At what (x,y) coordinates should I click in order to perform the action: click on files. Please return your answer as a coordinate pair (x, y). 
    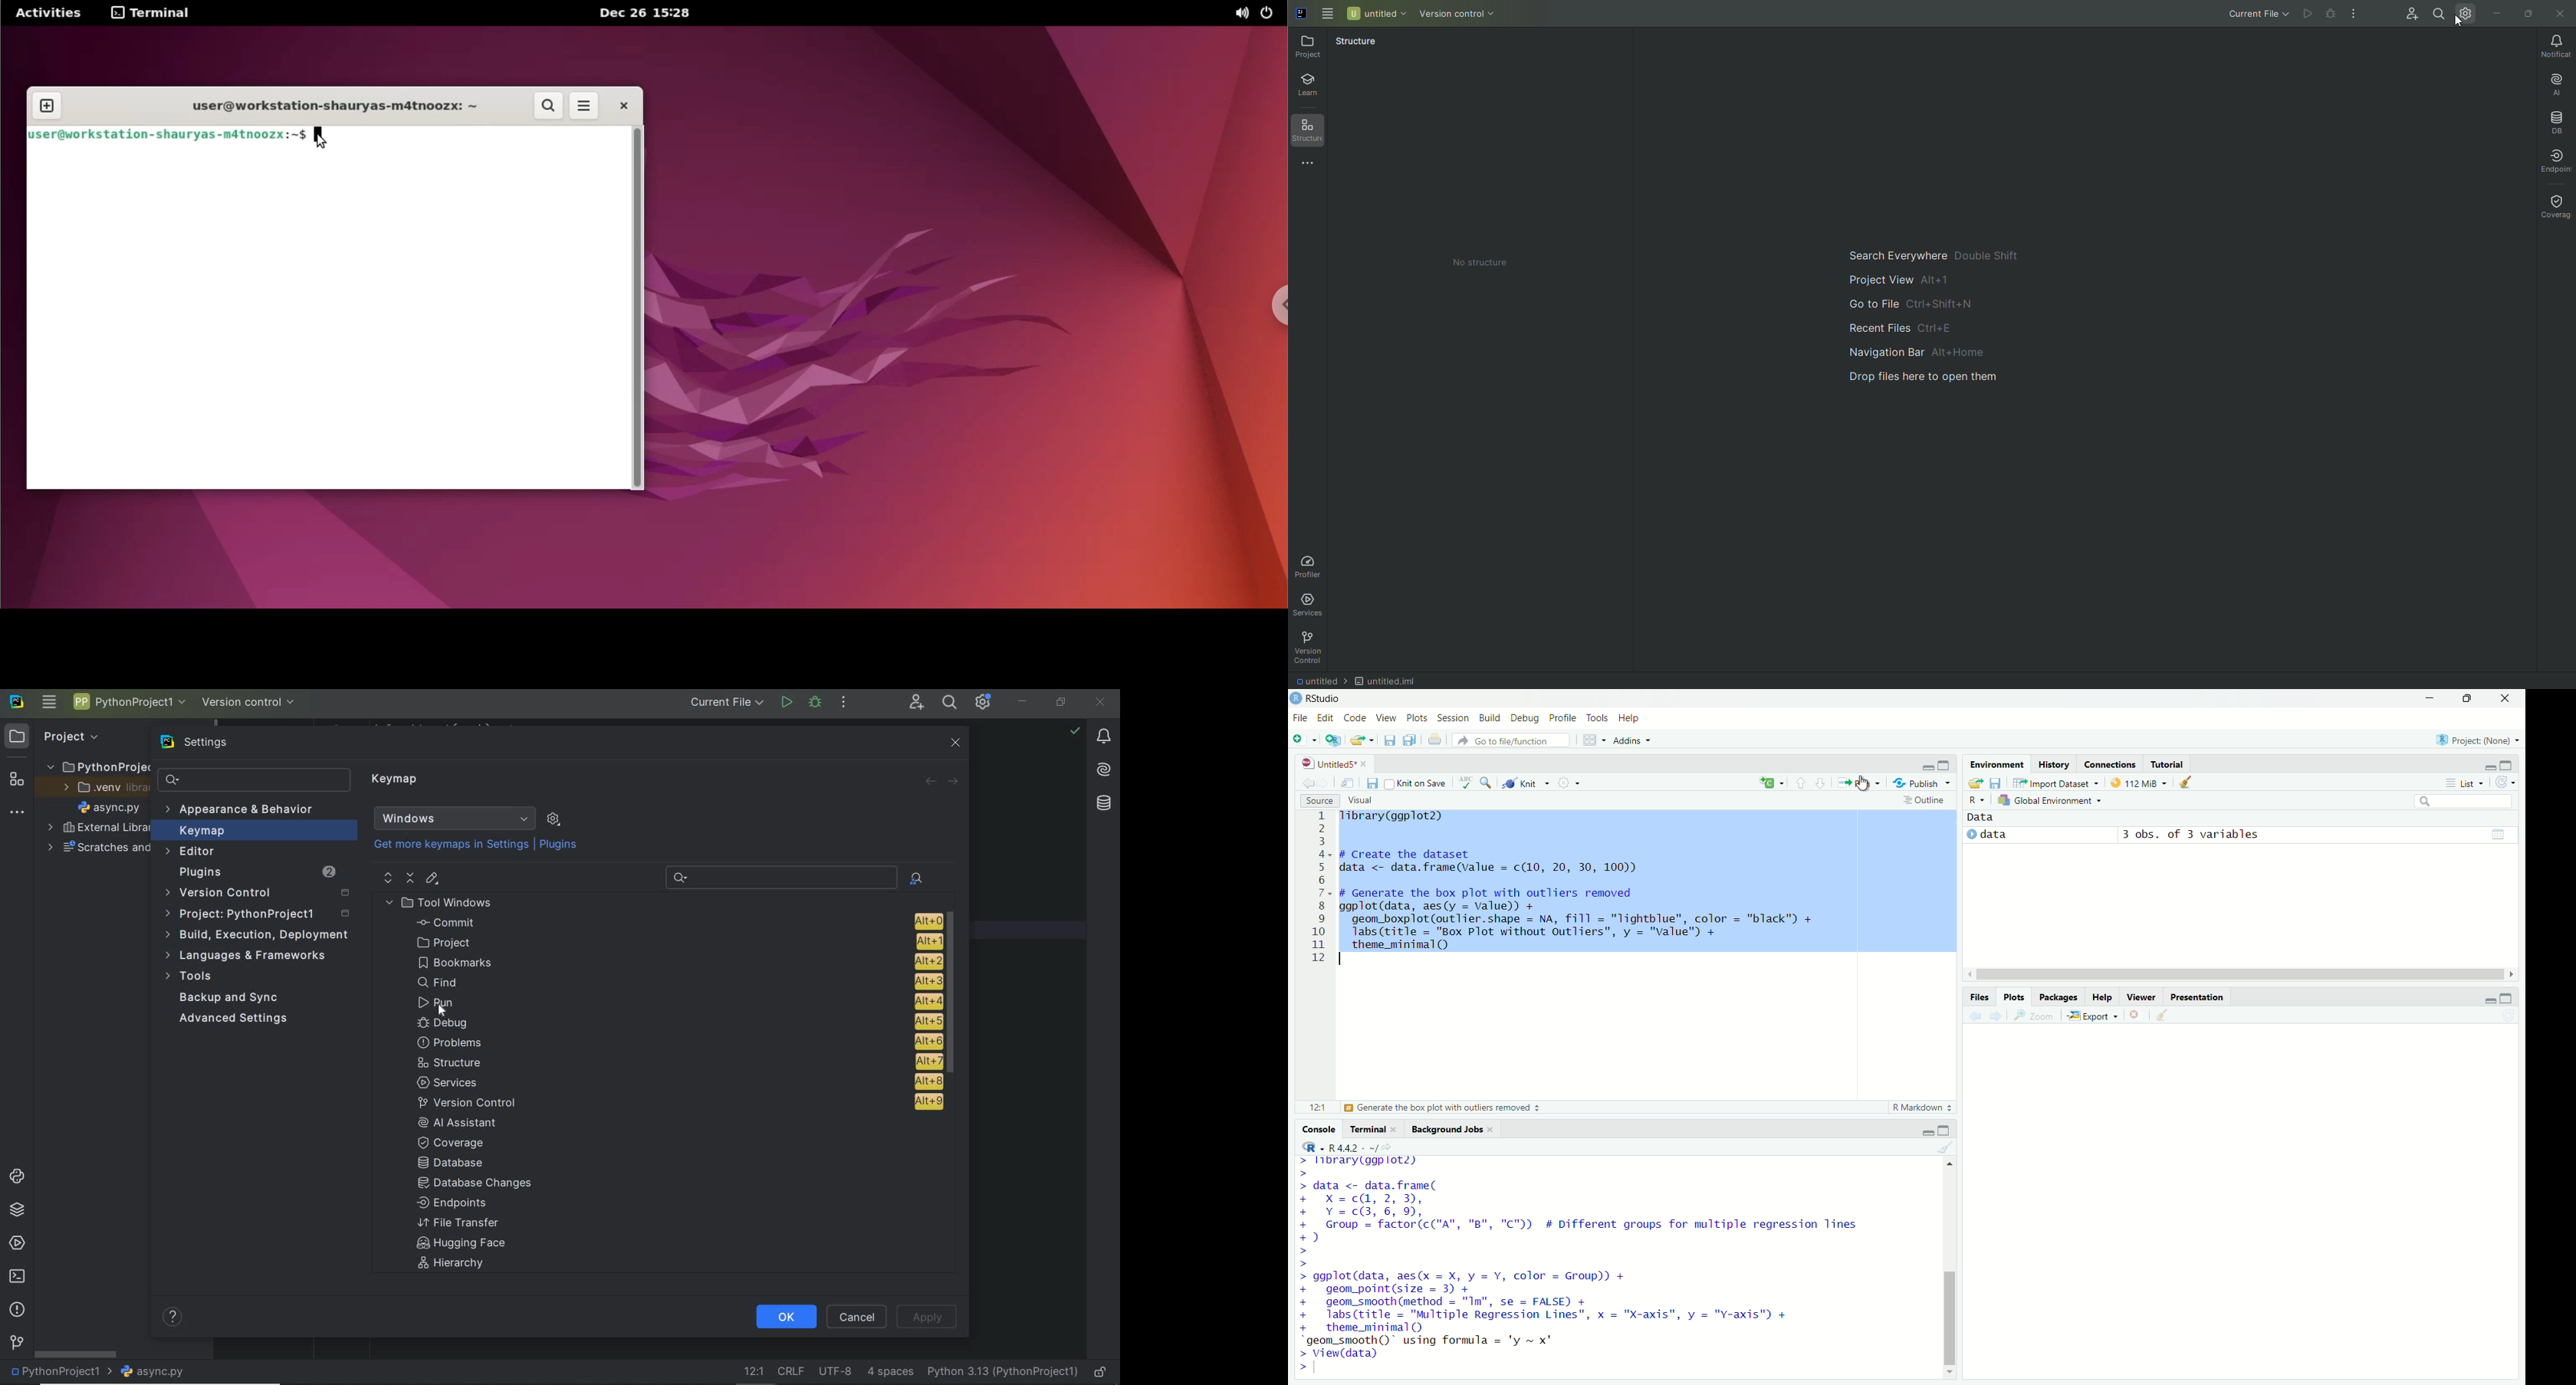
    Looking at the image, I should click on (1388, 741).